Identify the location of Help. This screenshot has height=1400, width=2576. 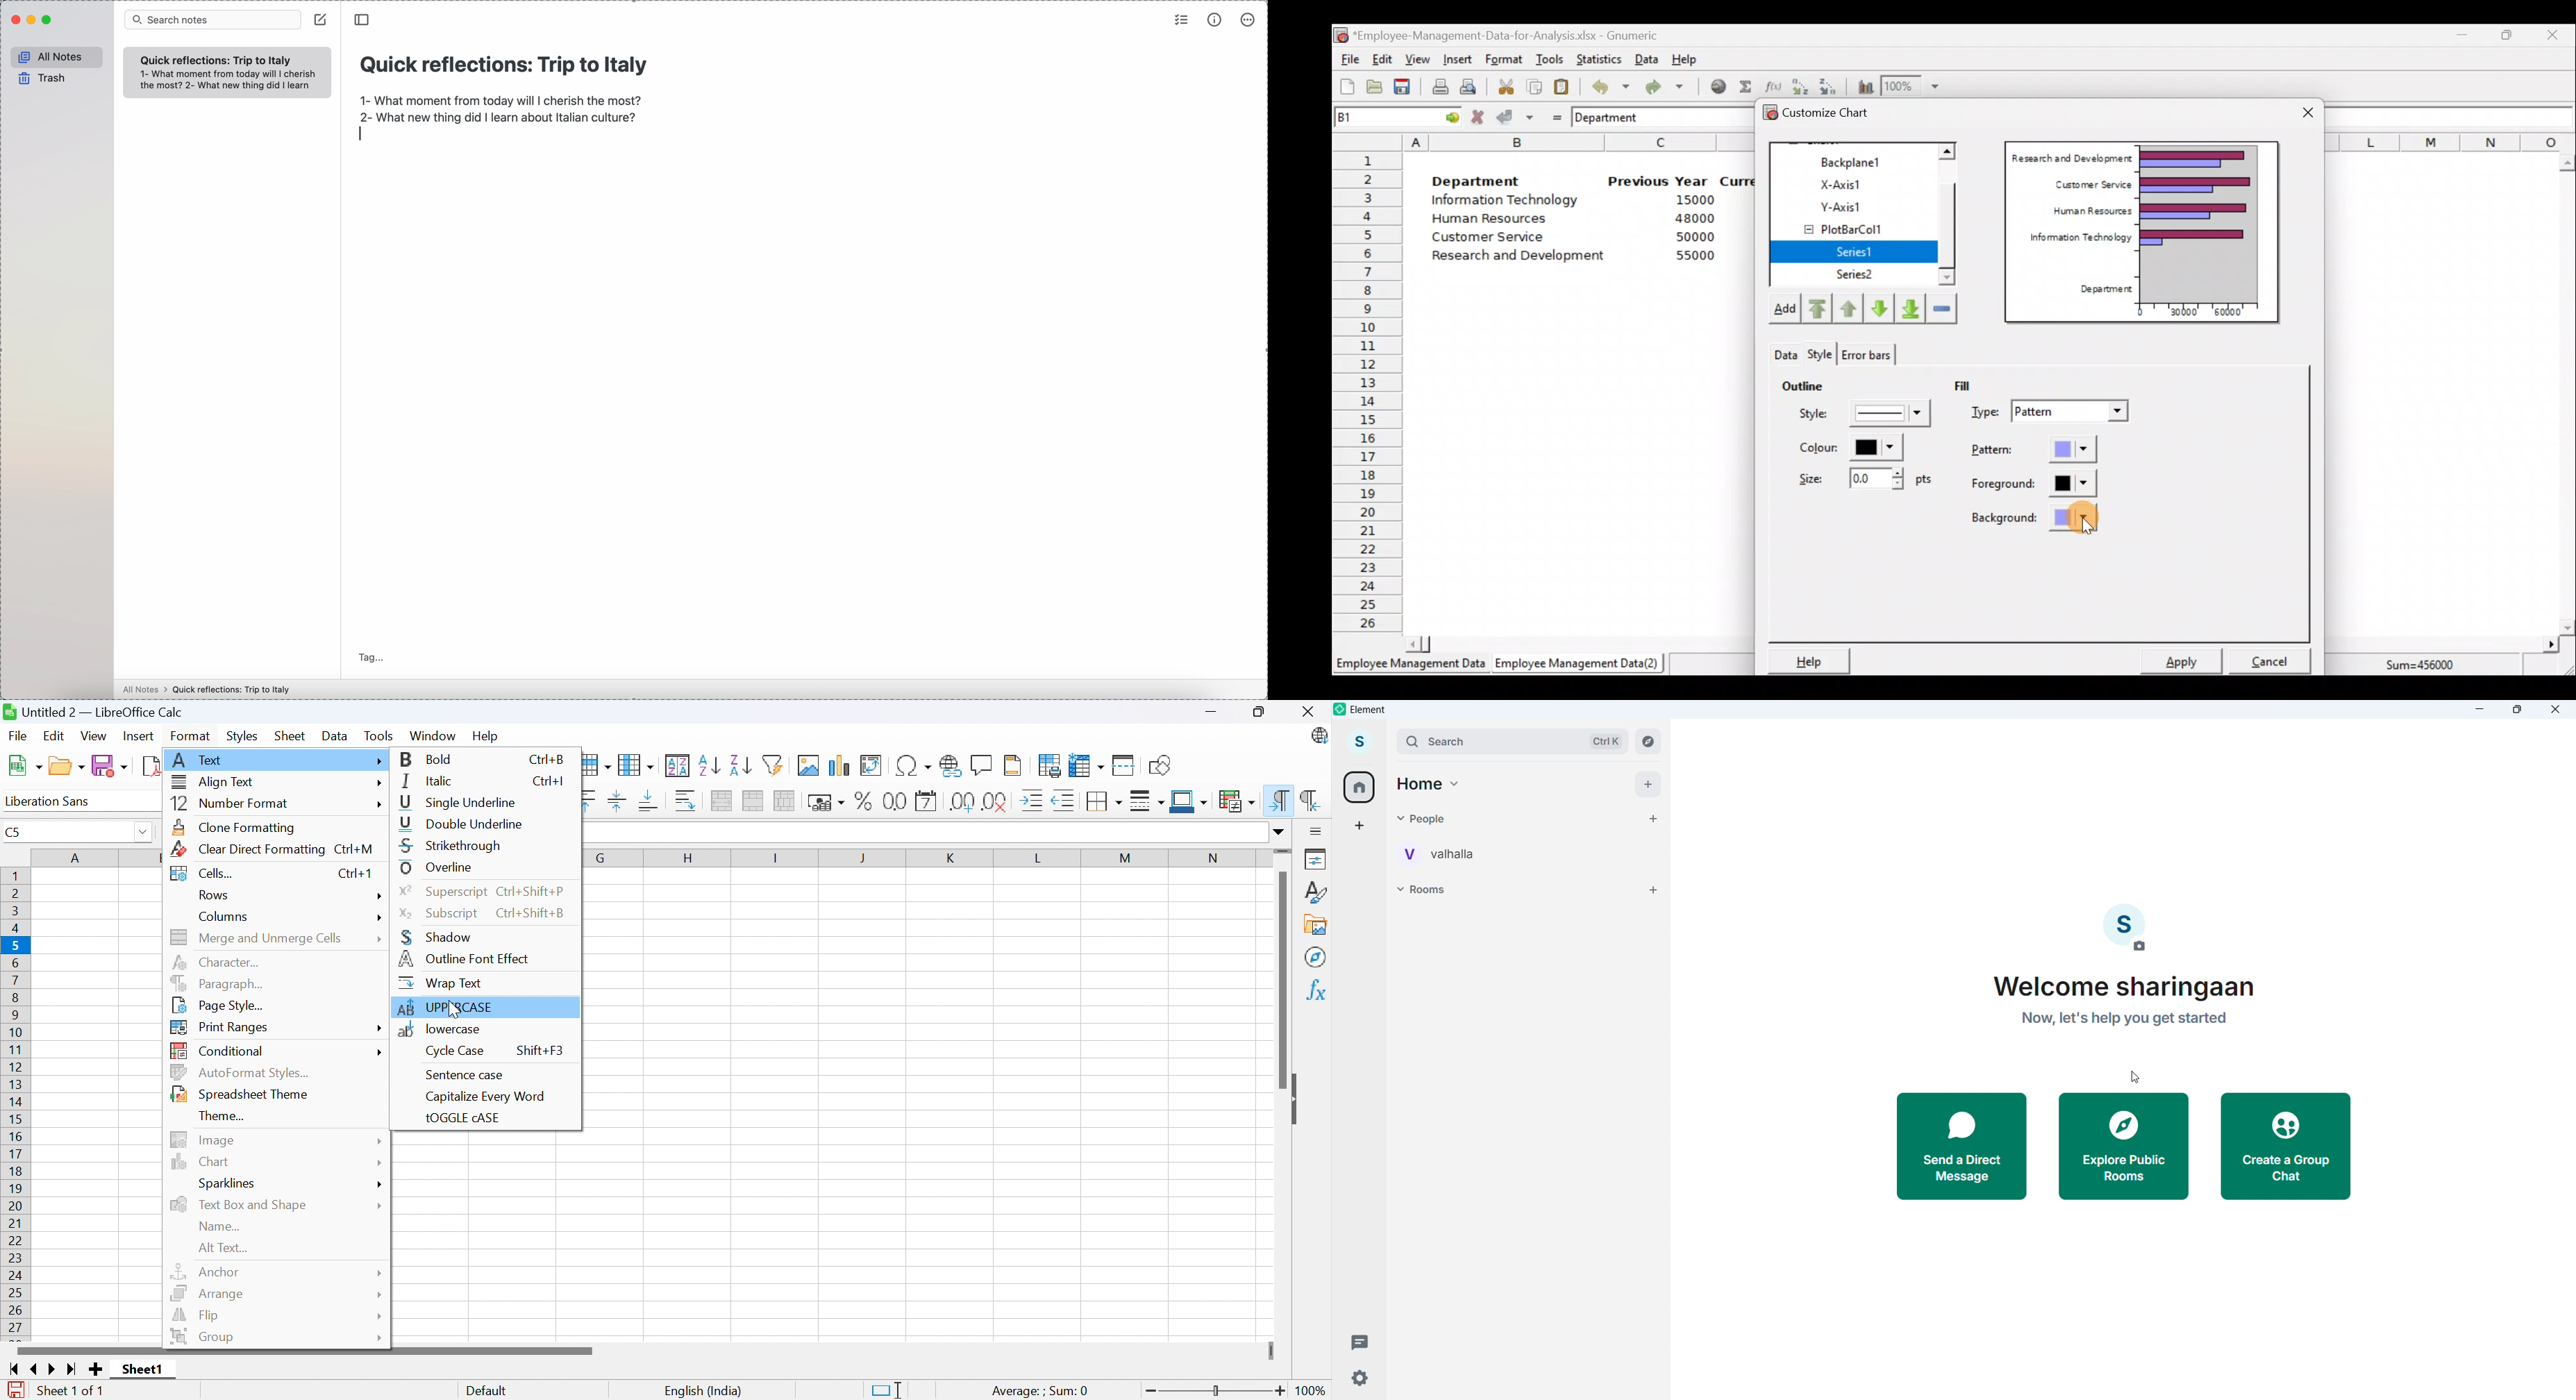
(1807, 660).